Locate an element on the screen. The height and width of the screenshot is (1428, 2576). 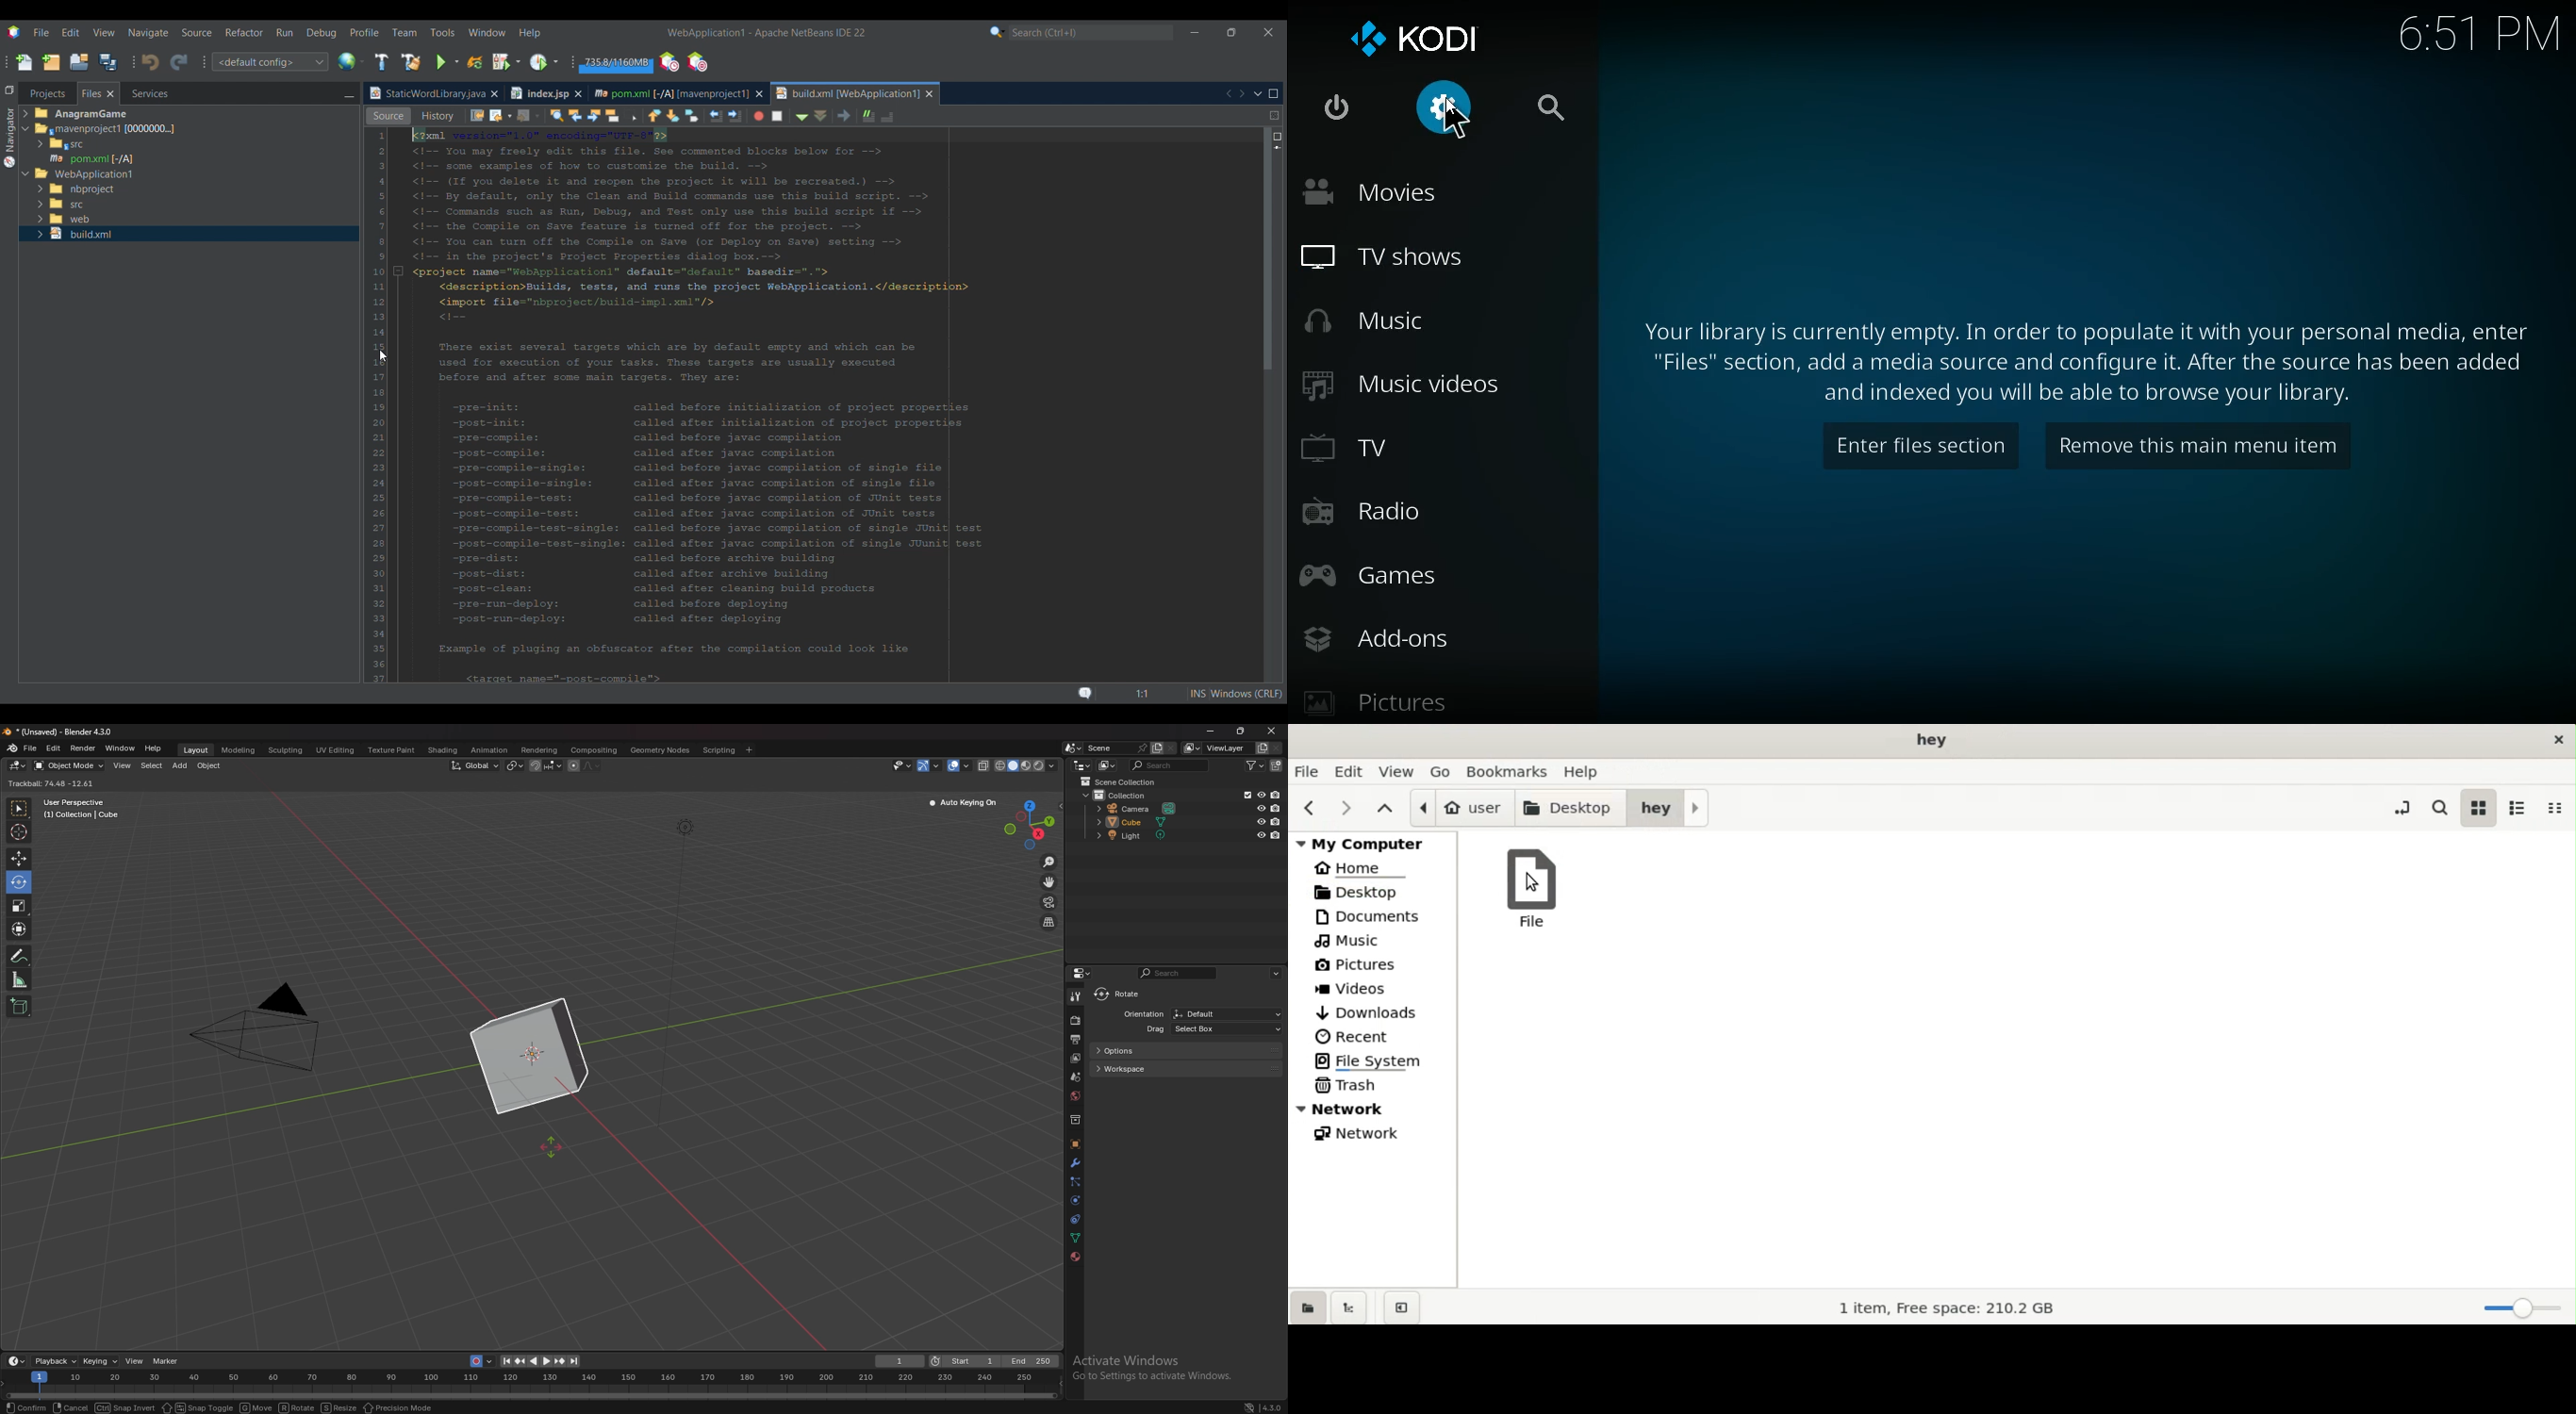
object is located at coordinates (1075, 1144).